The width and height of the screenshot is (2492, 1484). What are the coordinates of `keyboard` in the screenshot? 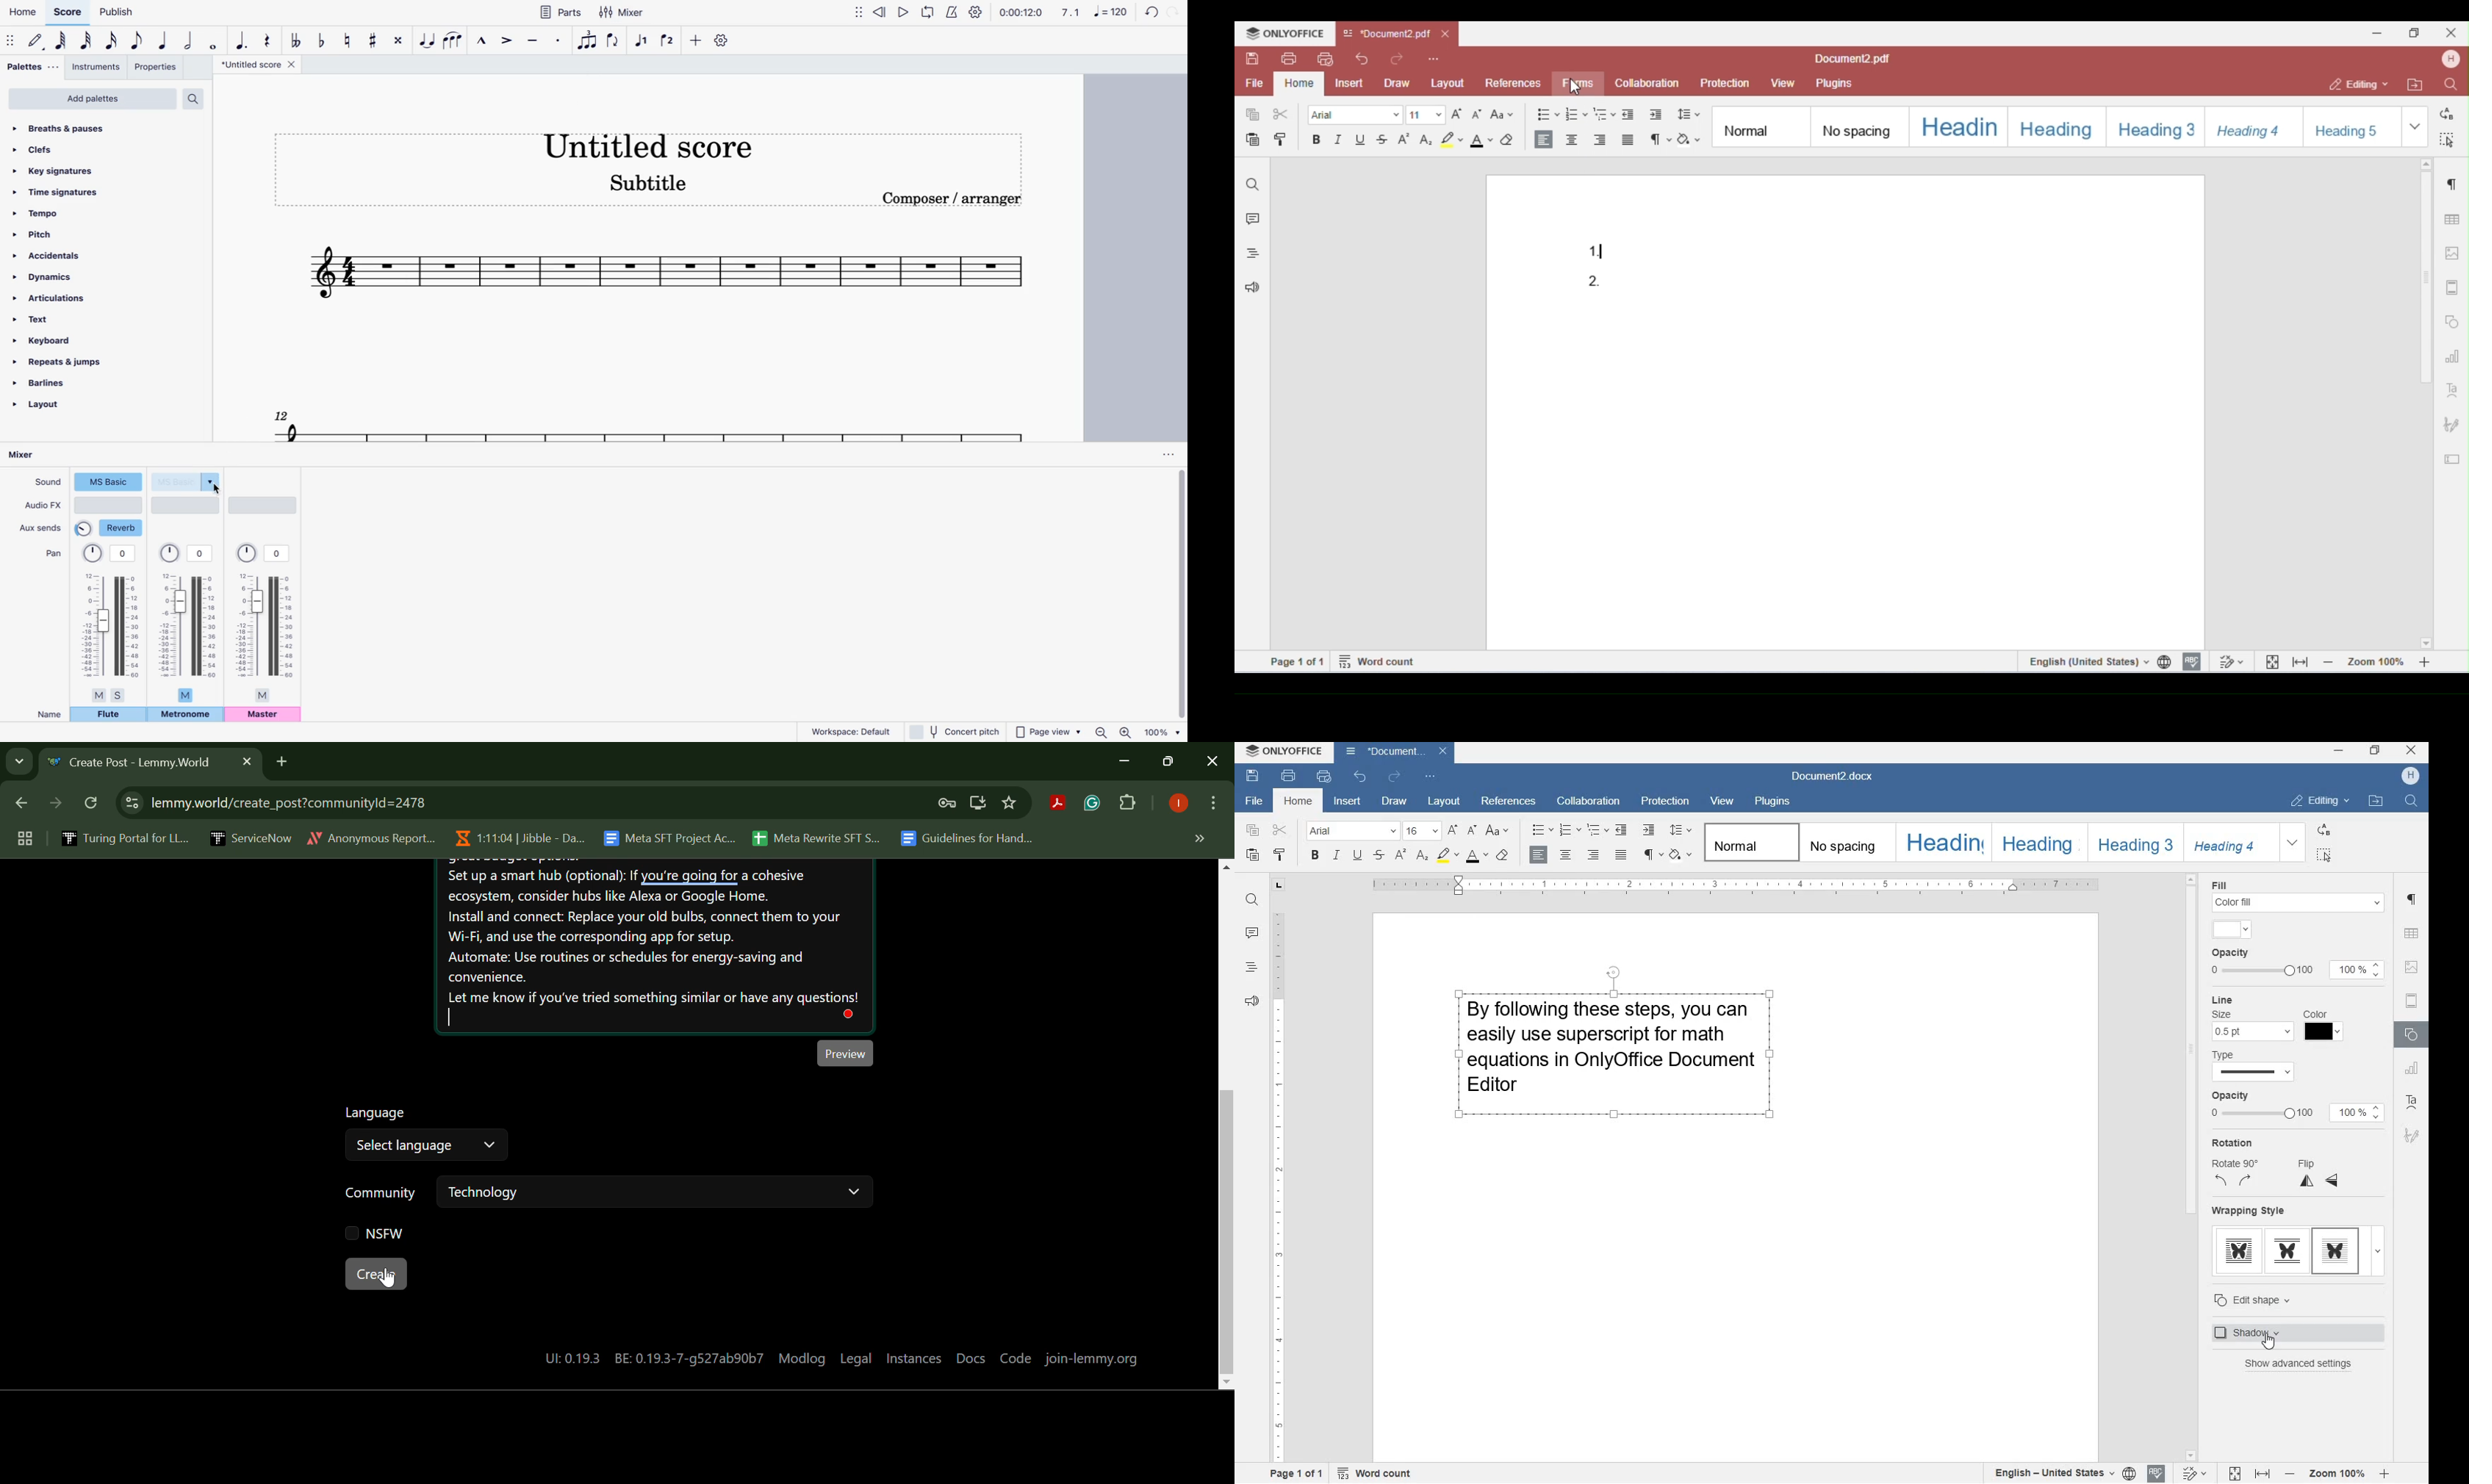 It's located at (81, 341).